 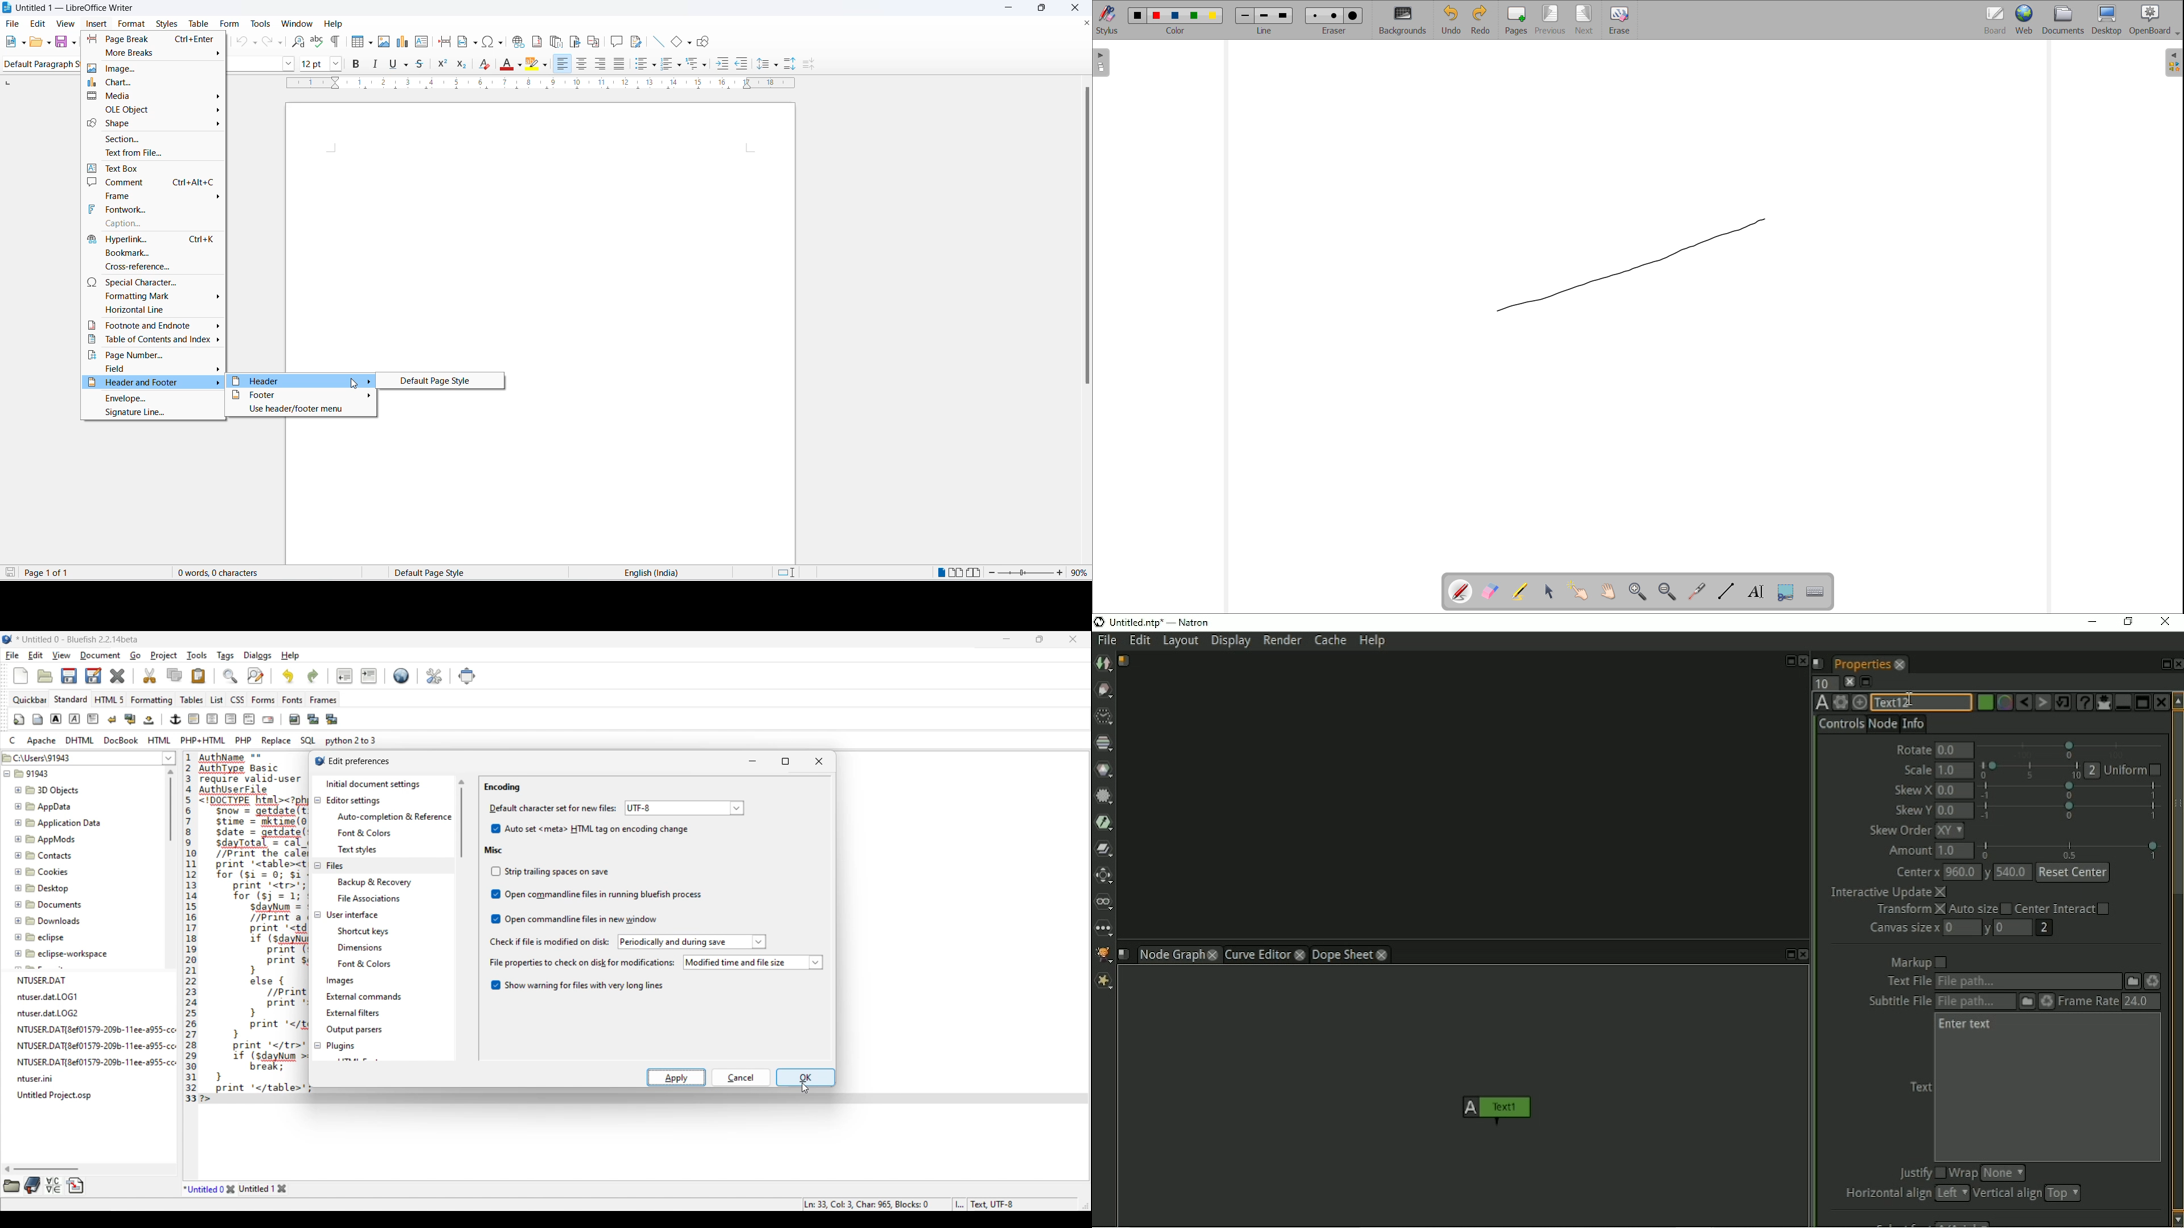 What do you see at coordinates (151, 416) in the screenshot?
I see `signature line` at bounding box center [151, 416].